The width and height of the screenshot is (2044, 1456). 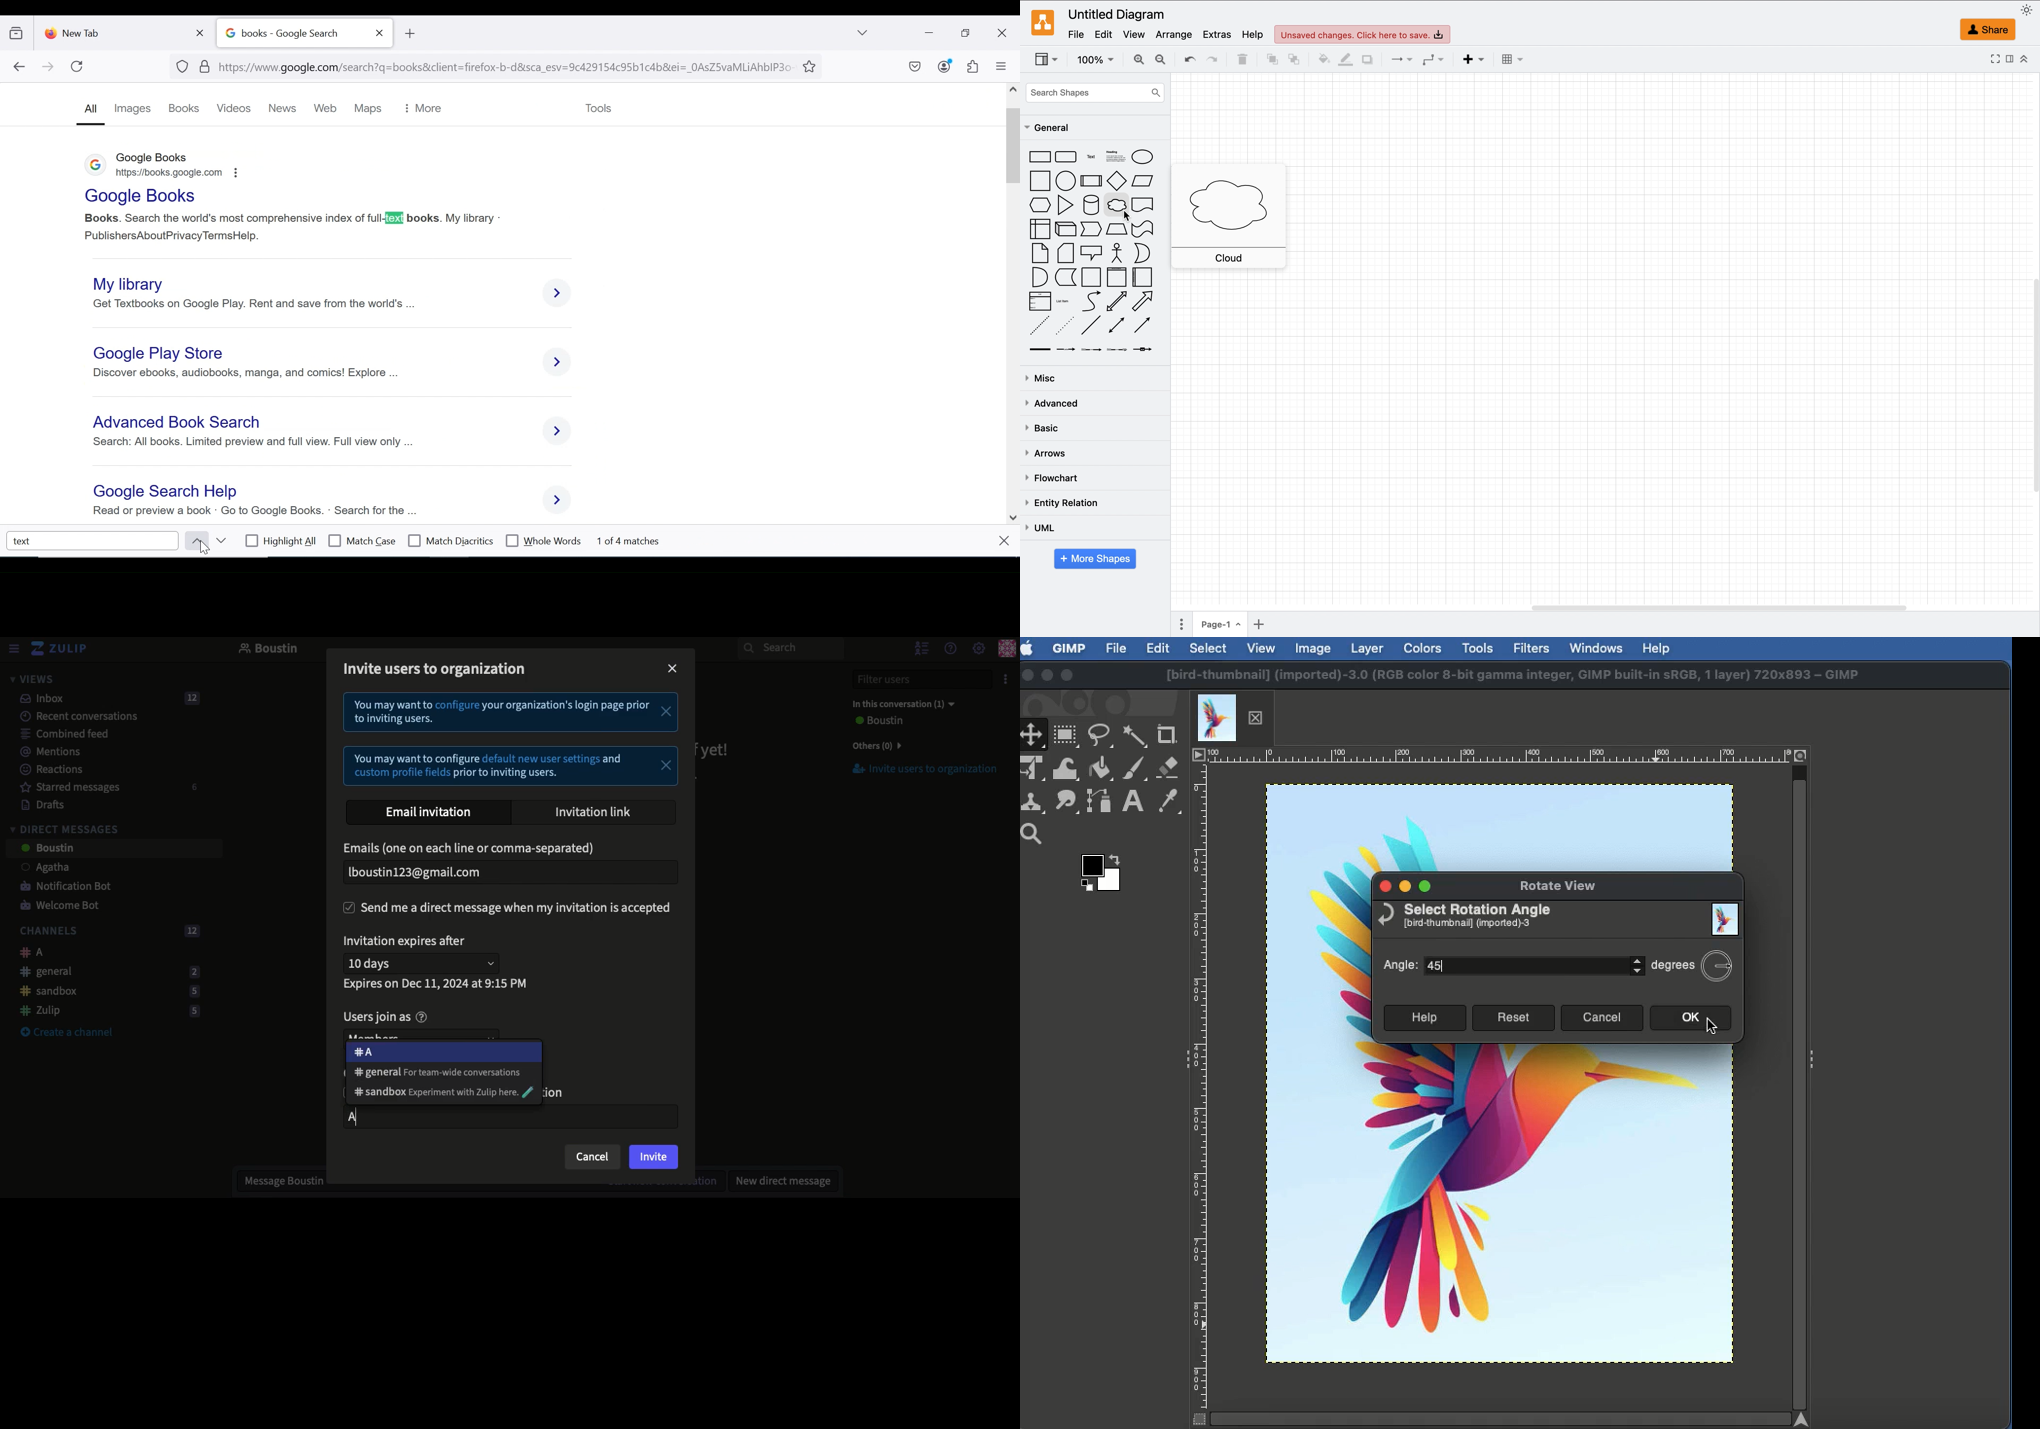 I want to click on Email added, so click(x=506, y=872).